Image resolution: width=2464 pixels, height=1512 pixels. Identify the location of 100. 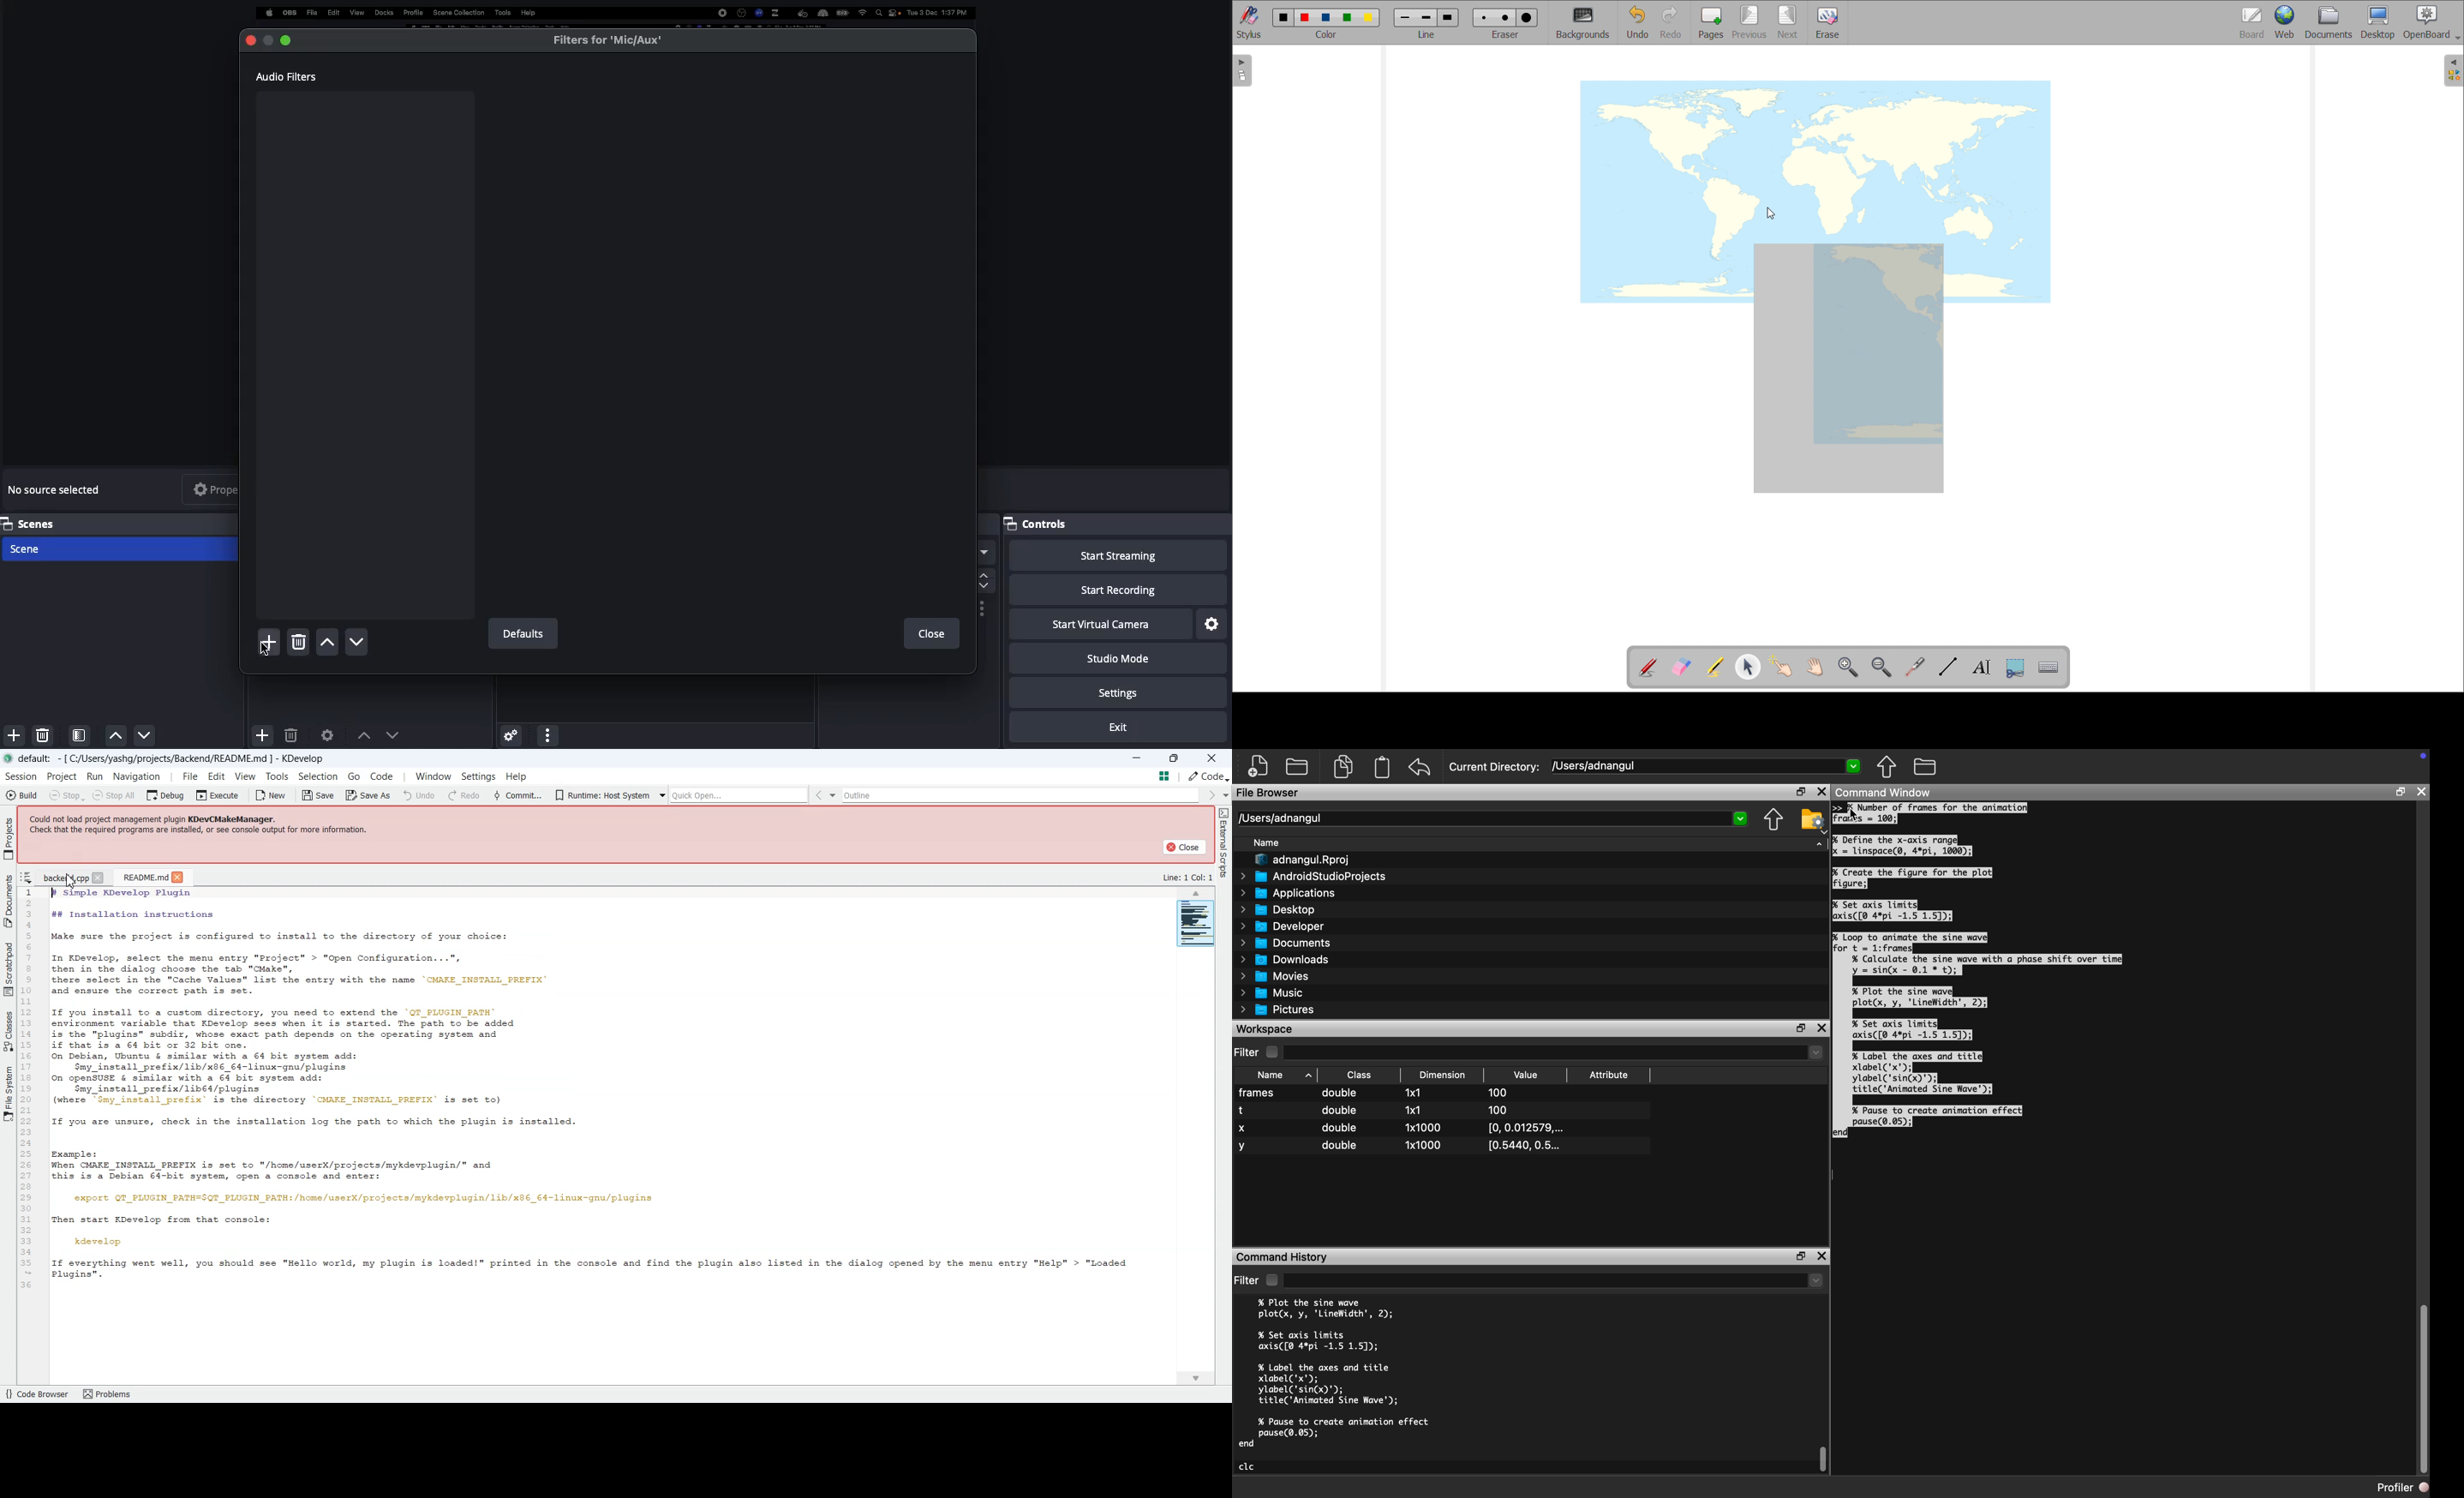
(1499, 1094).